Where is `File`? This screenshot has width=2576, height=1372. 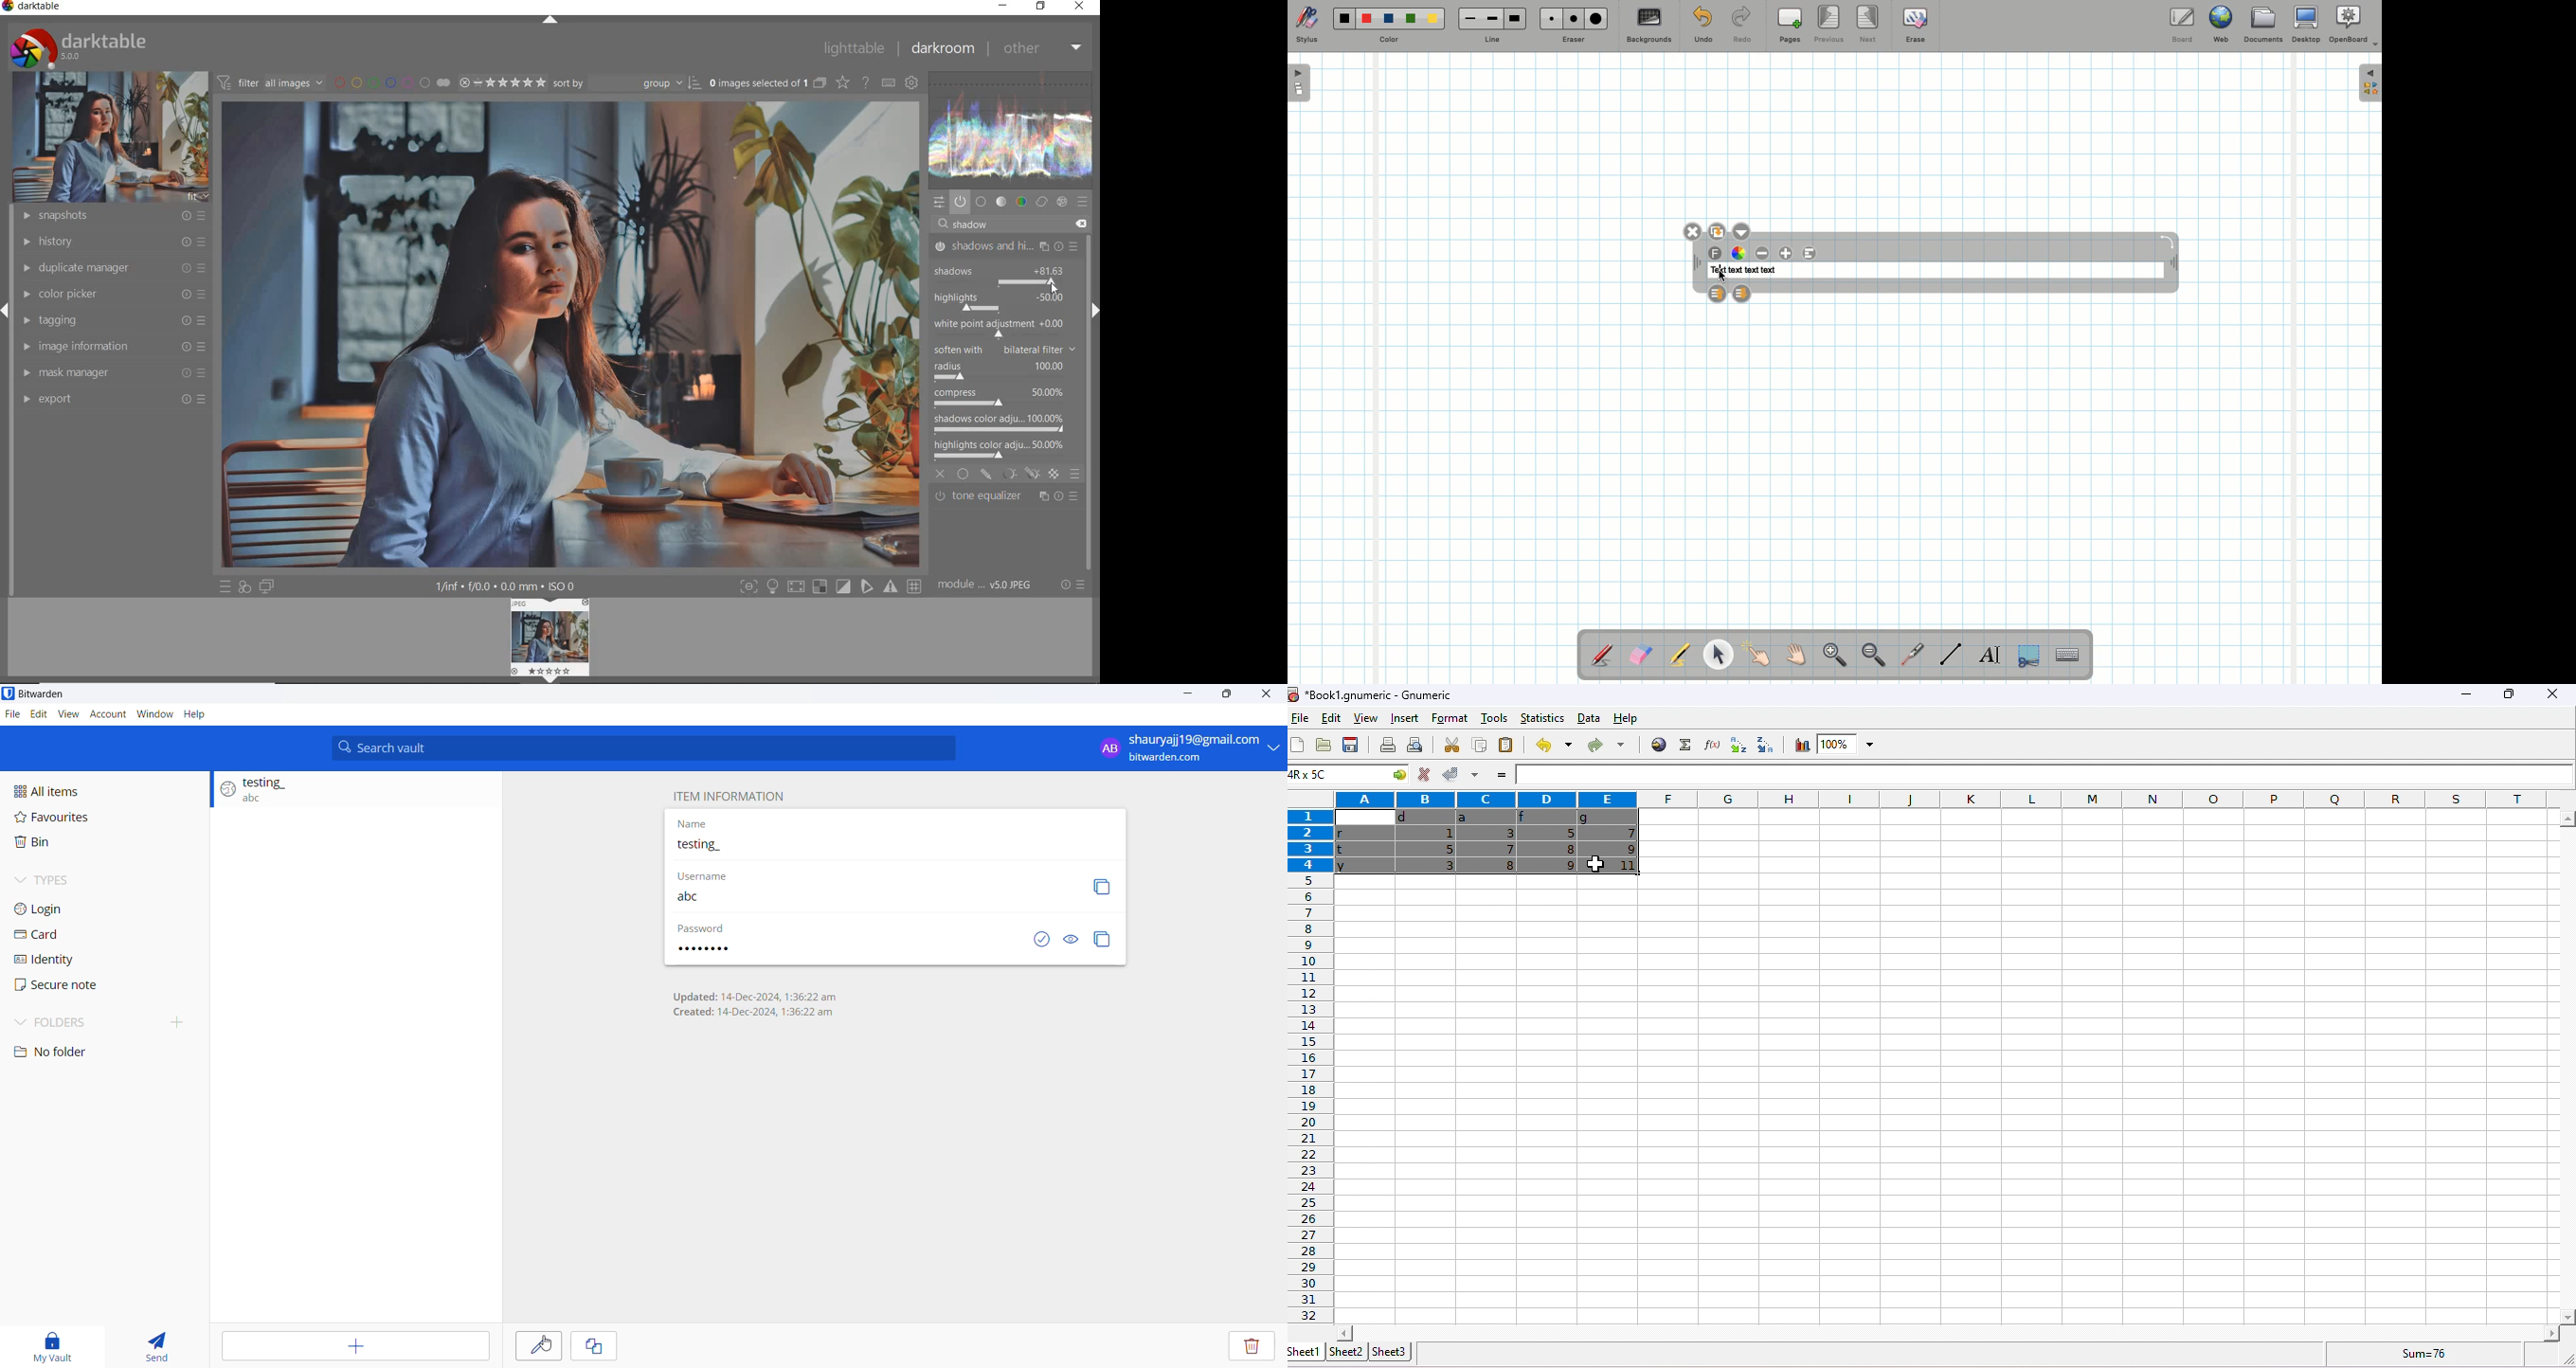
File is located at coordinates (13, 716).